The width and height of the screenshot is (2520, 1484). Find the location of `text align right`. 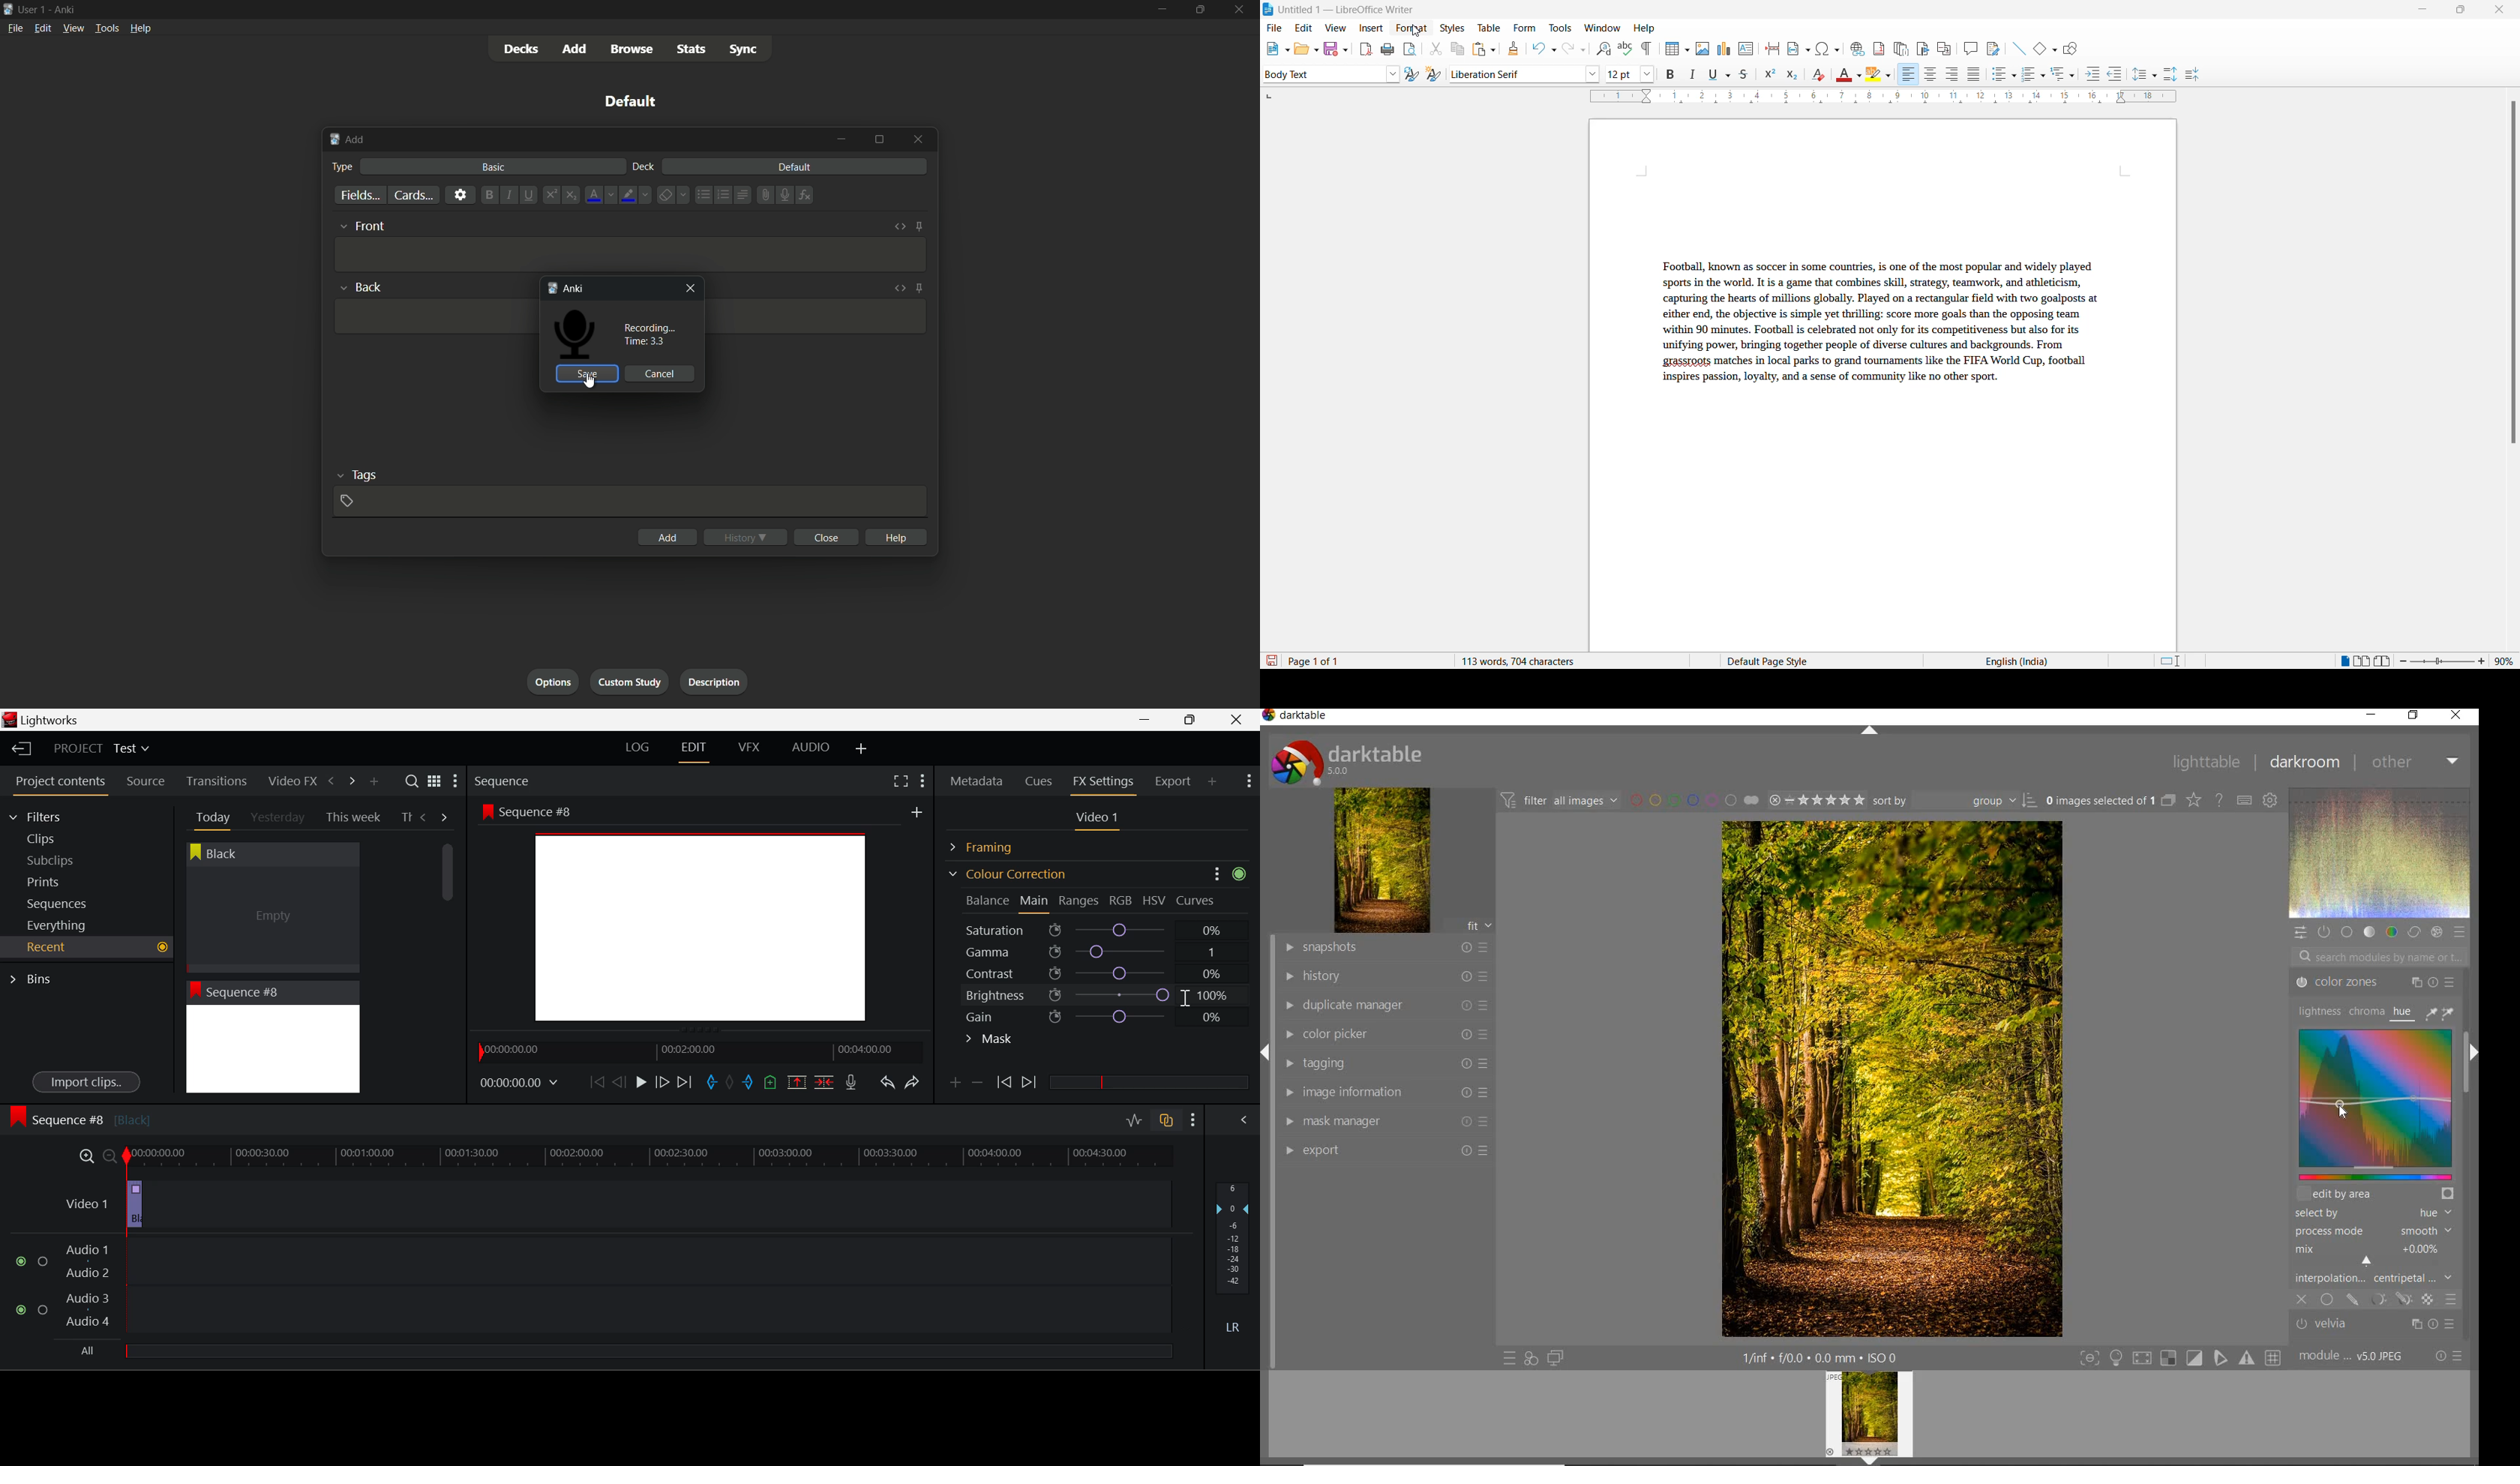

text align right is located at coordinates (1908, 75).